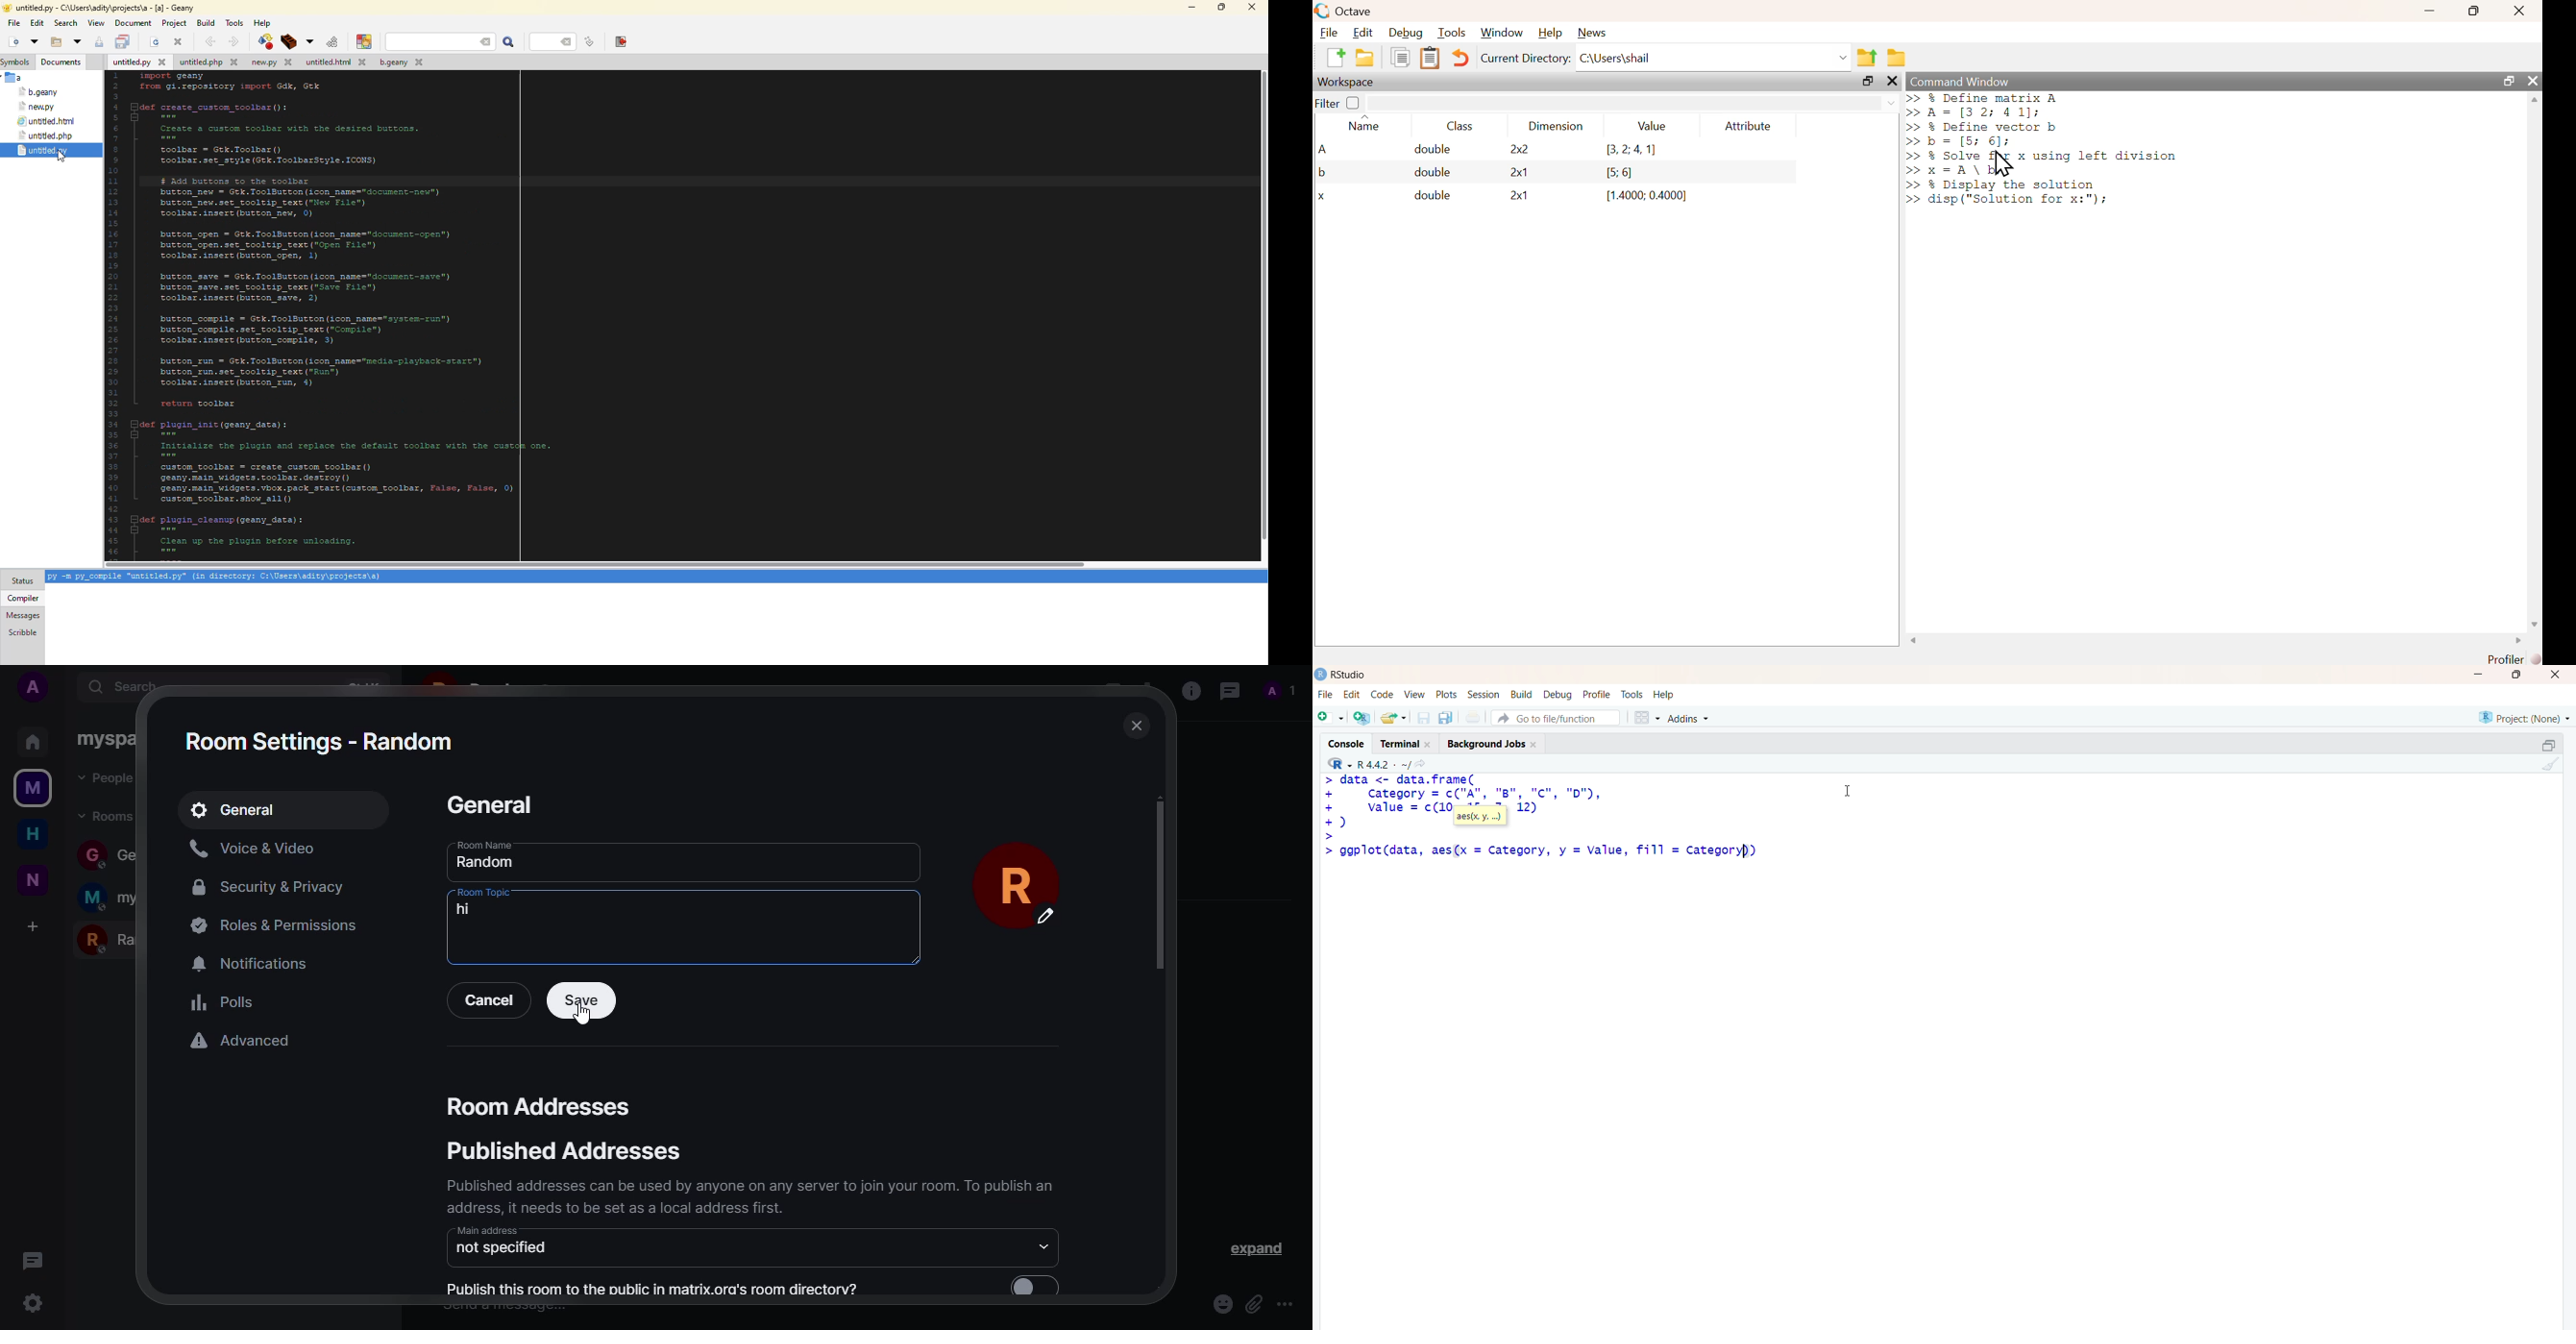 This screenshot has height=1344, width=2576. I want to click on create a project, so click(1361, 717).